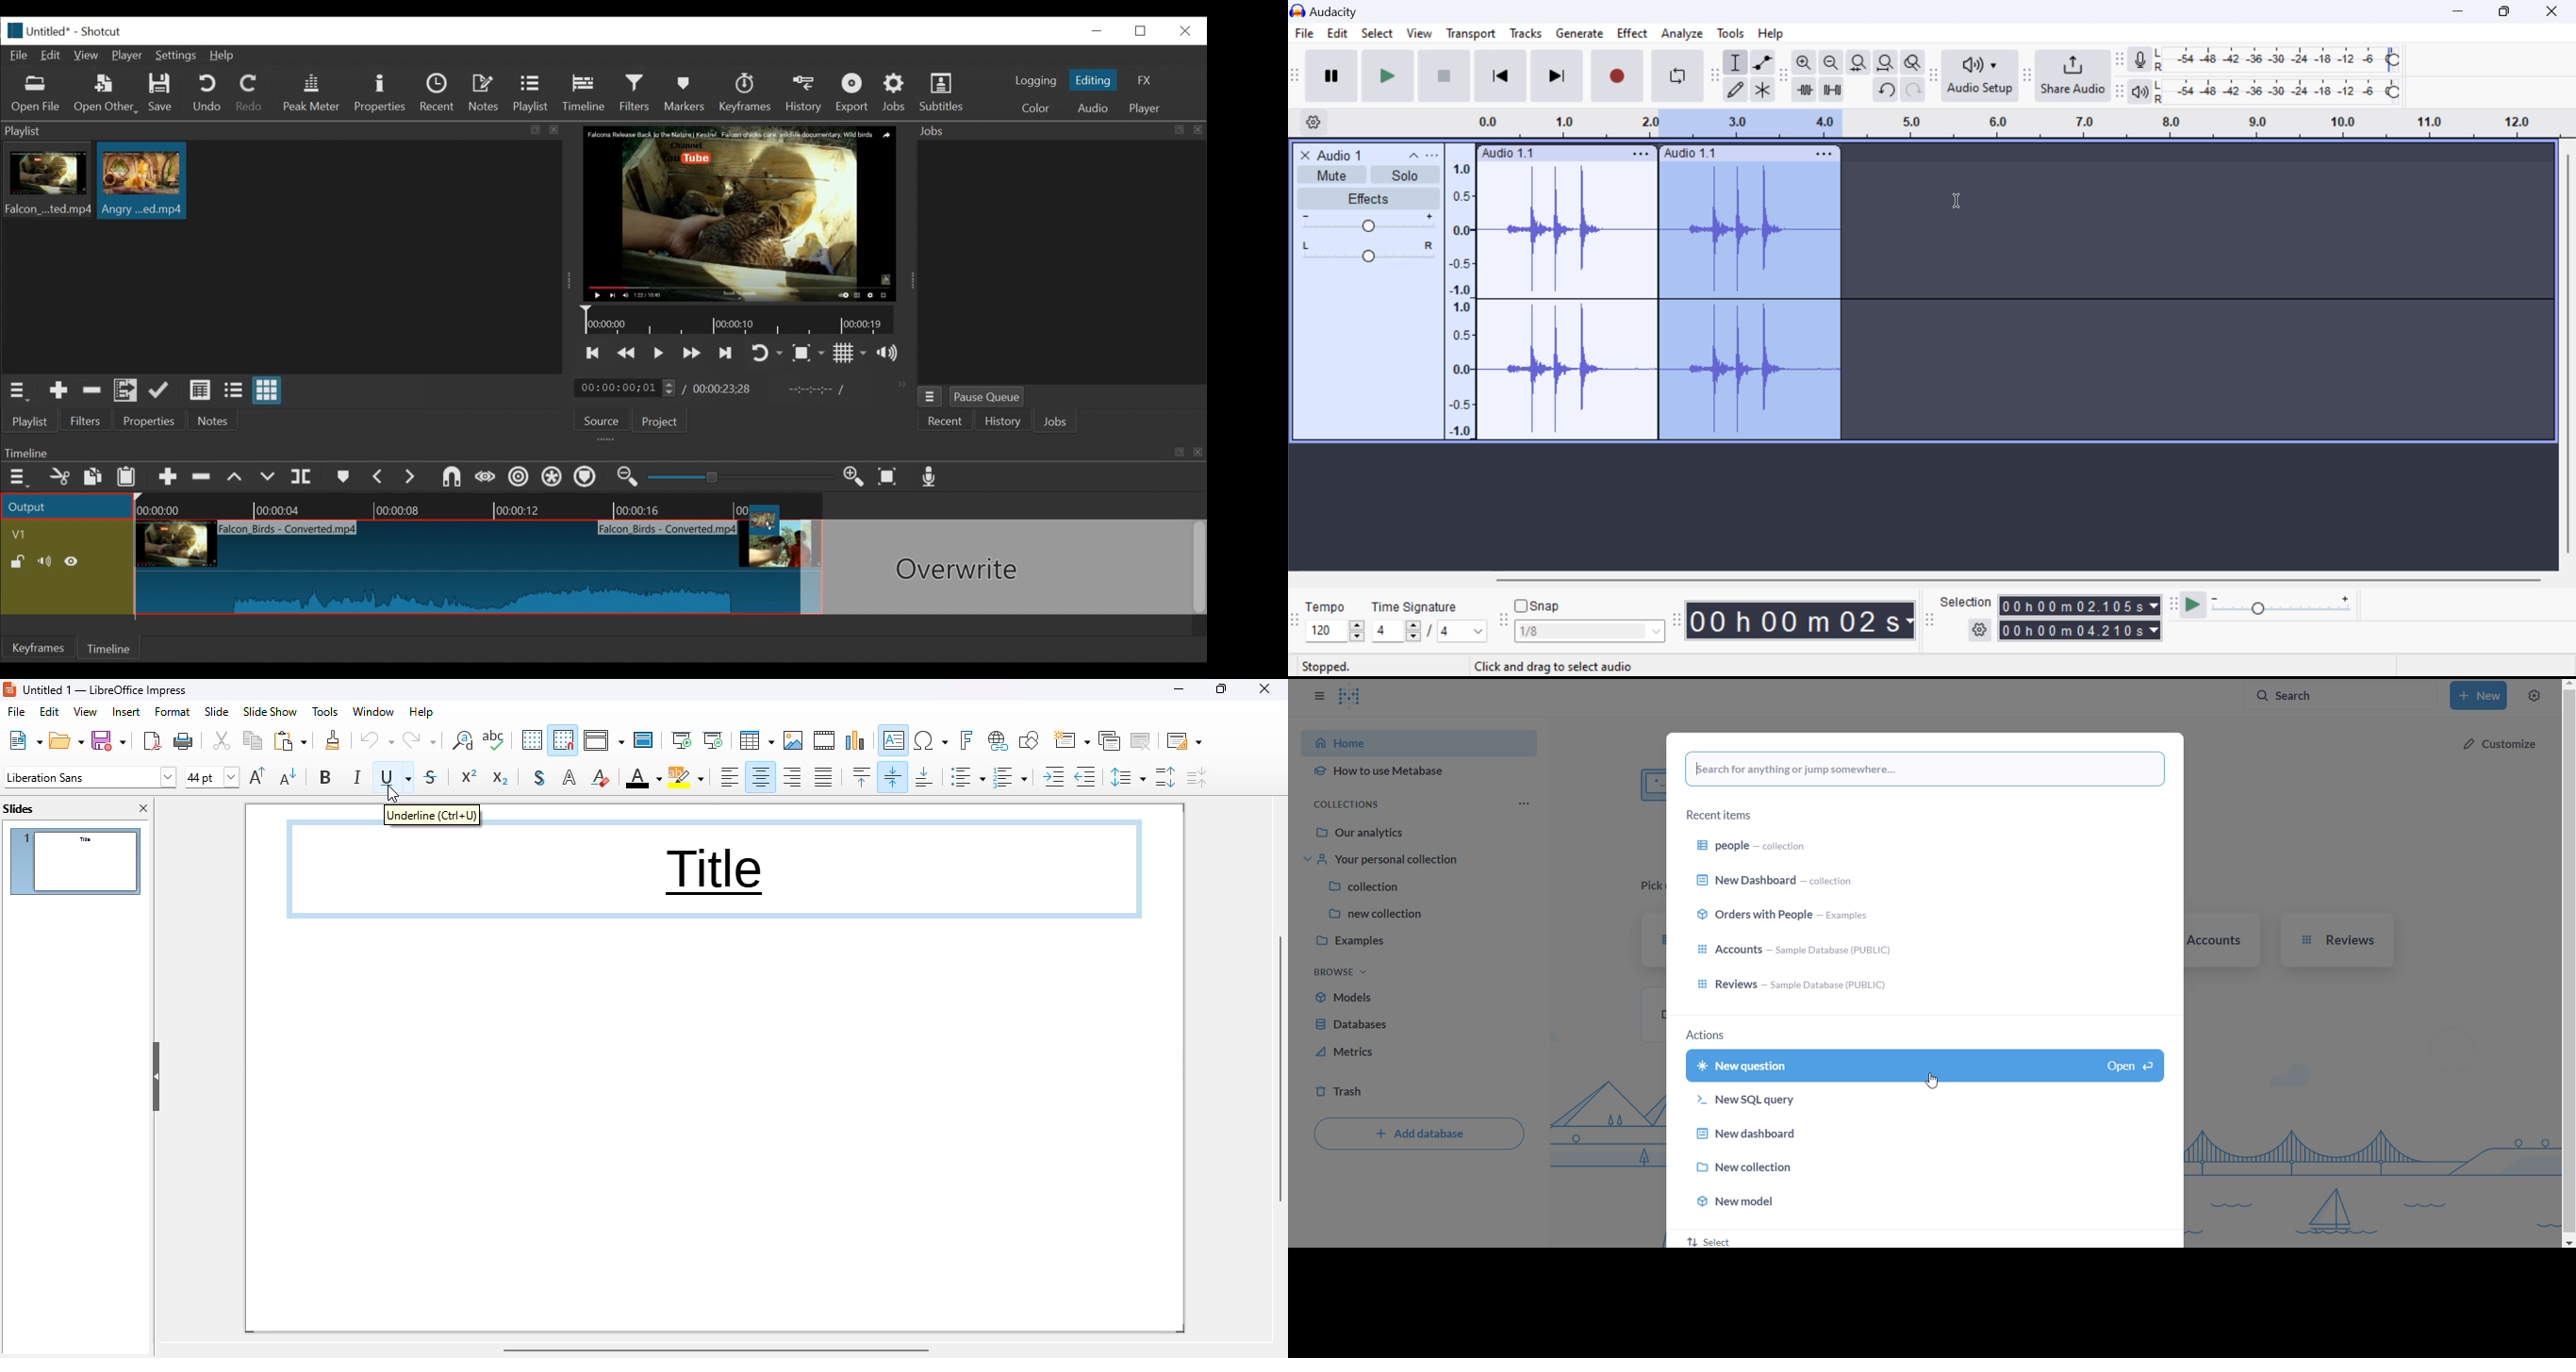 The image size is (2576, 1372). What do you see at coordinates (150, 421) in the screenshot?
I see `properties` at bounding box center [150, 421].